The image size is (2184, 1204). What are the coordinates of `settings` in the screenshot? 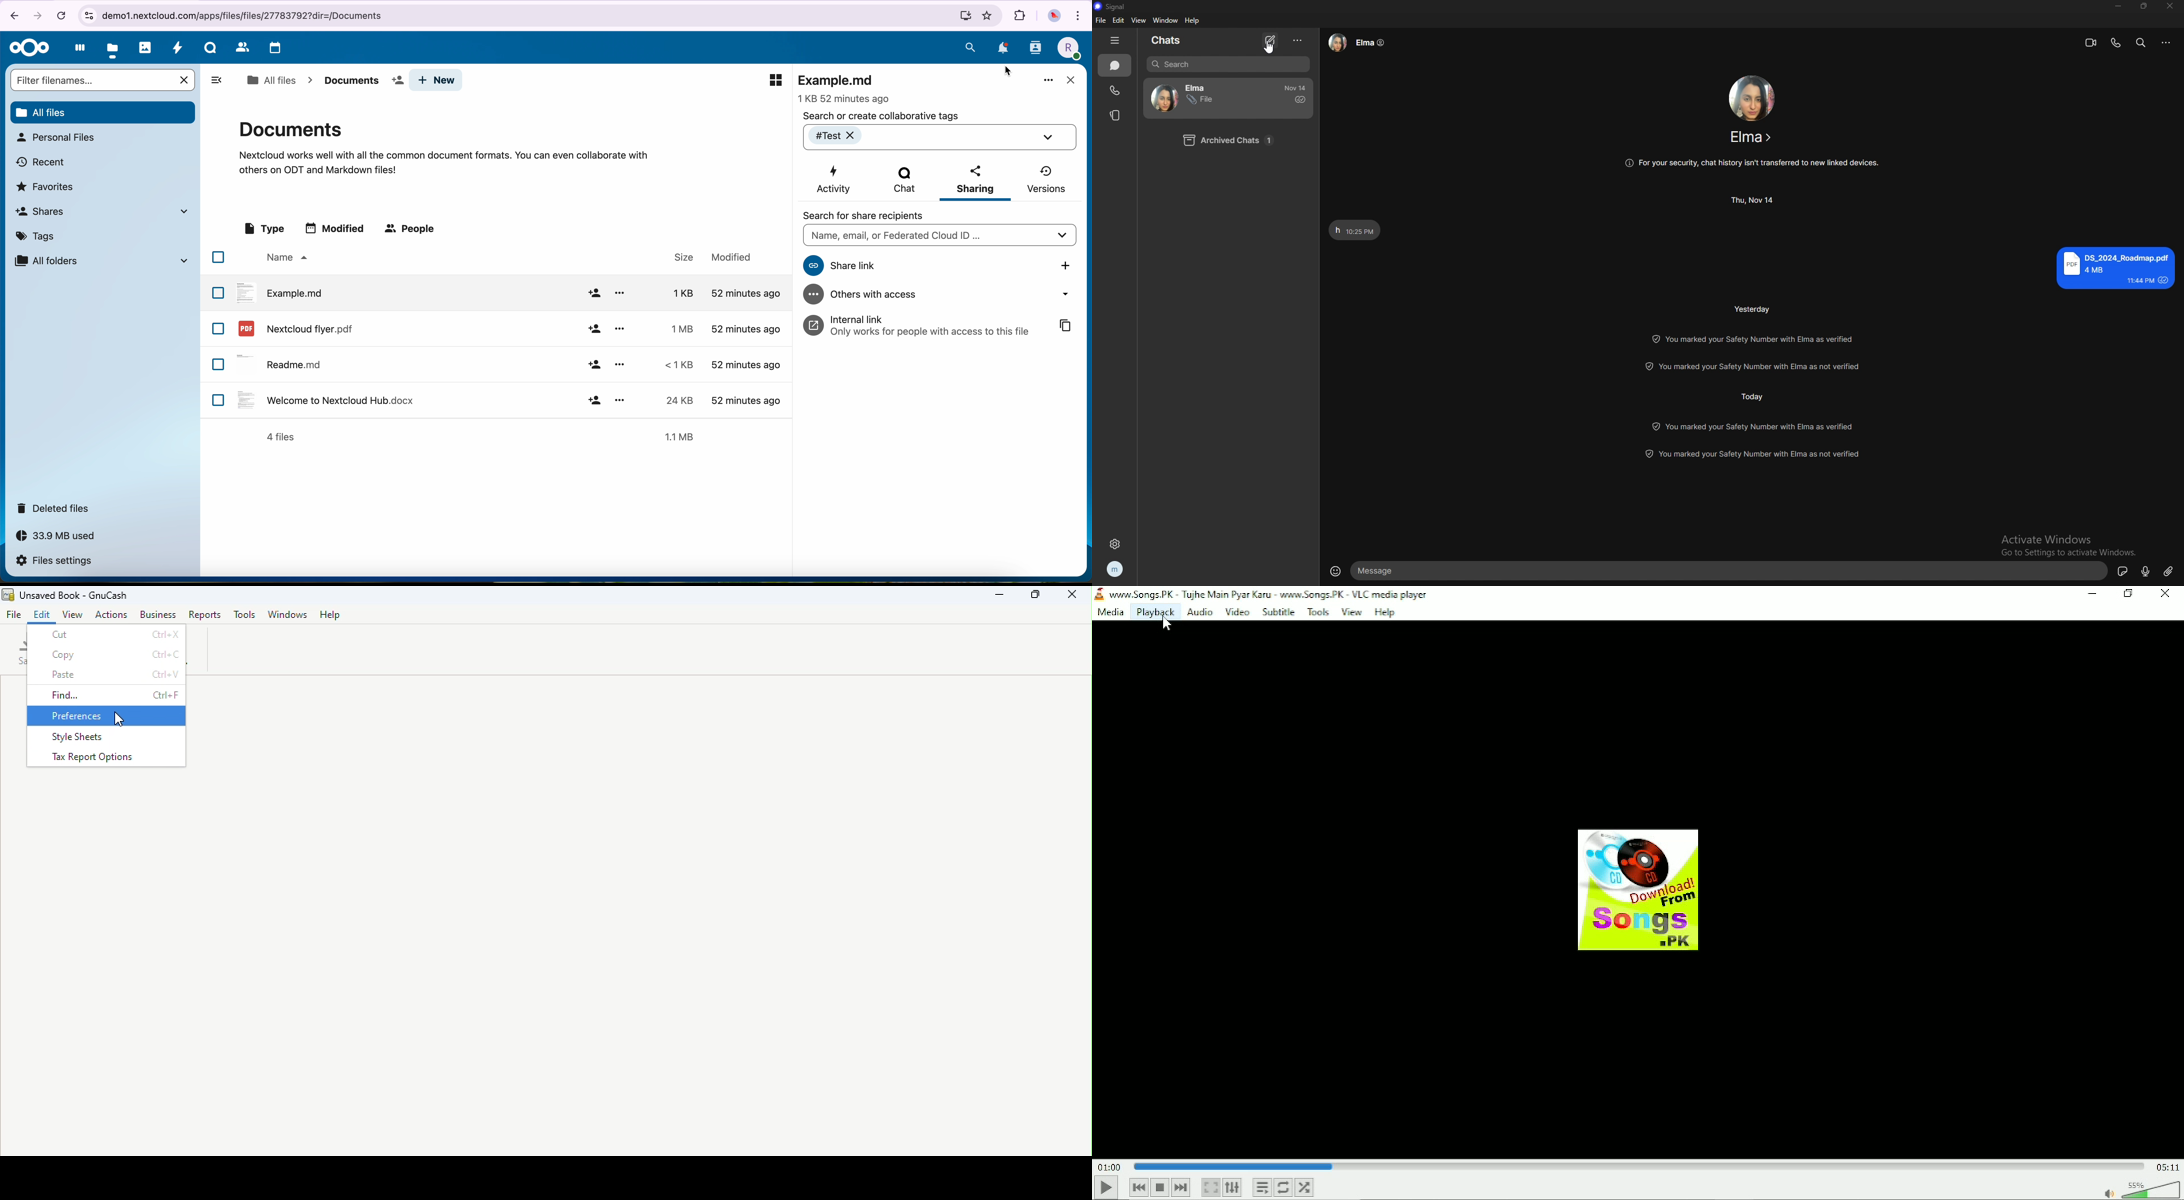 It's located at (1114, 544).